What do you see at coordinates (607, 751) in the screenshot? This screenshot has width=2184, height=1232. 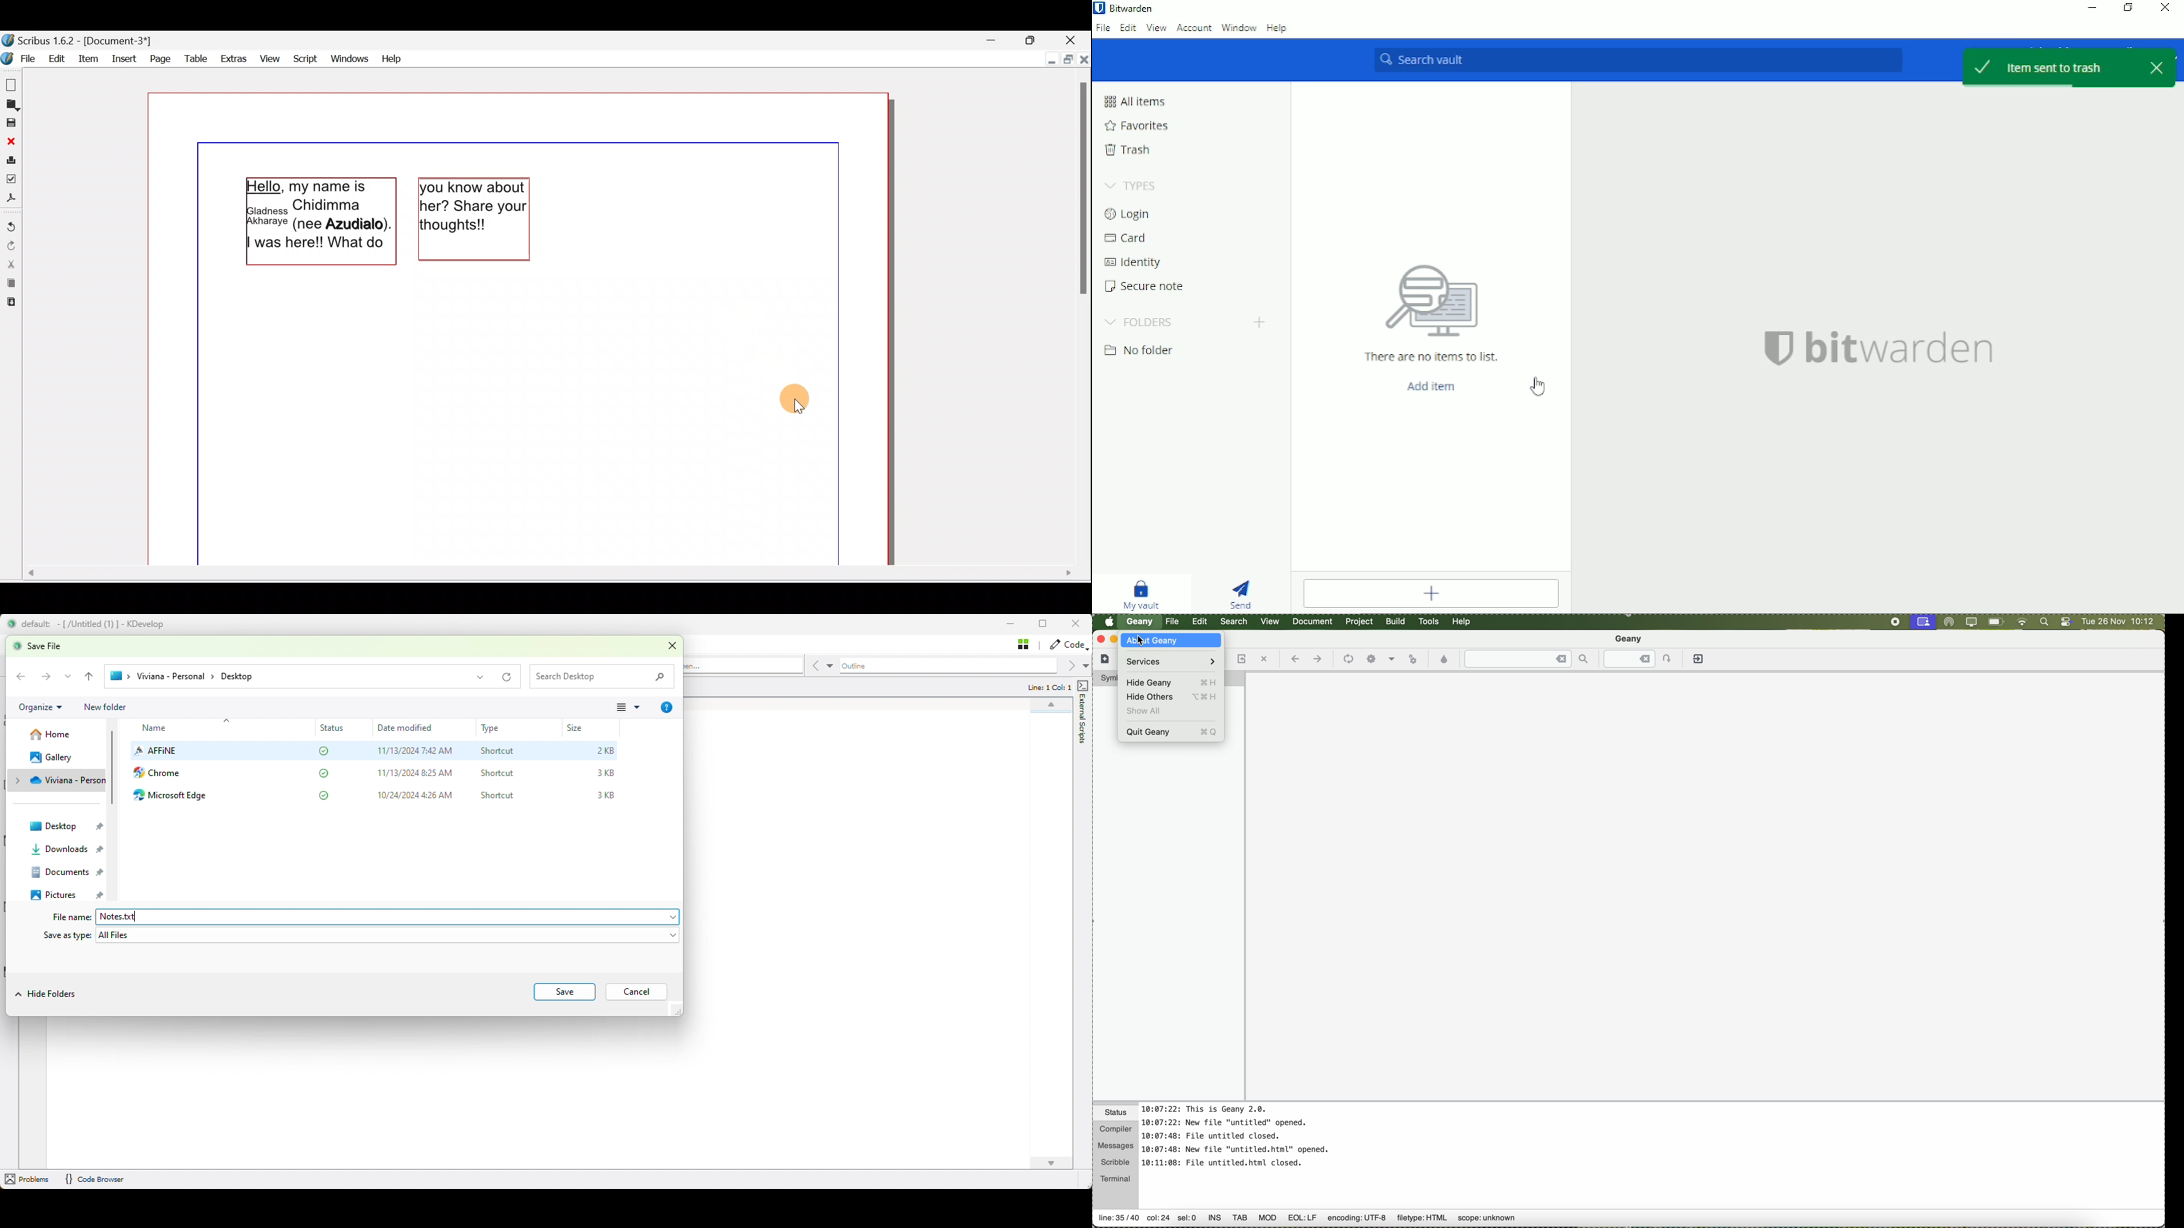 I see `2KB` at bounding box center [607, 751].